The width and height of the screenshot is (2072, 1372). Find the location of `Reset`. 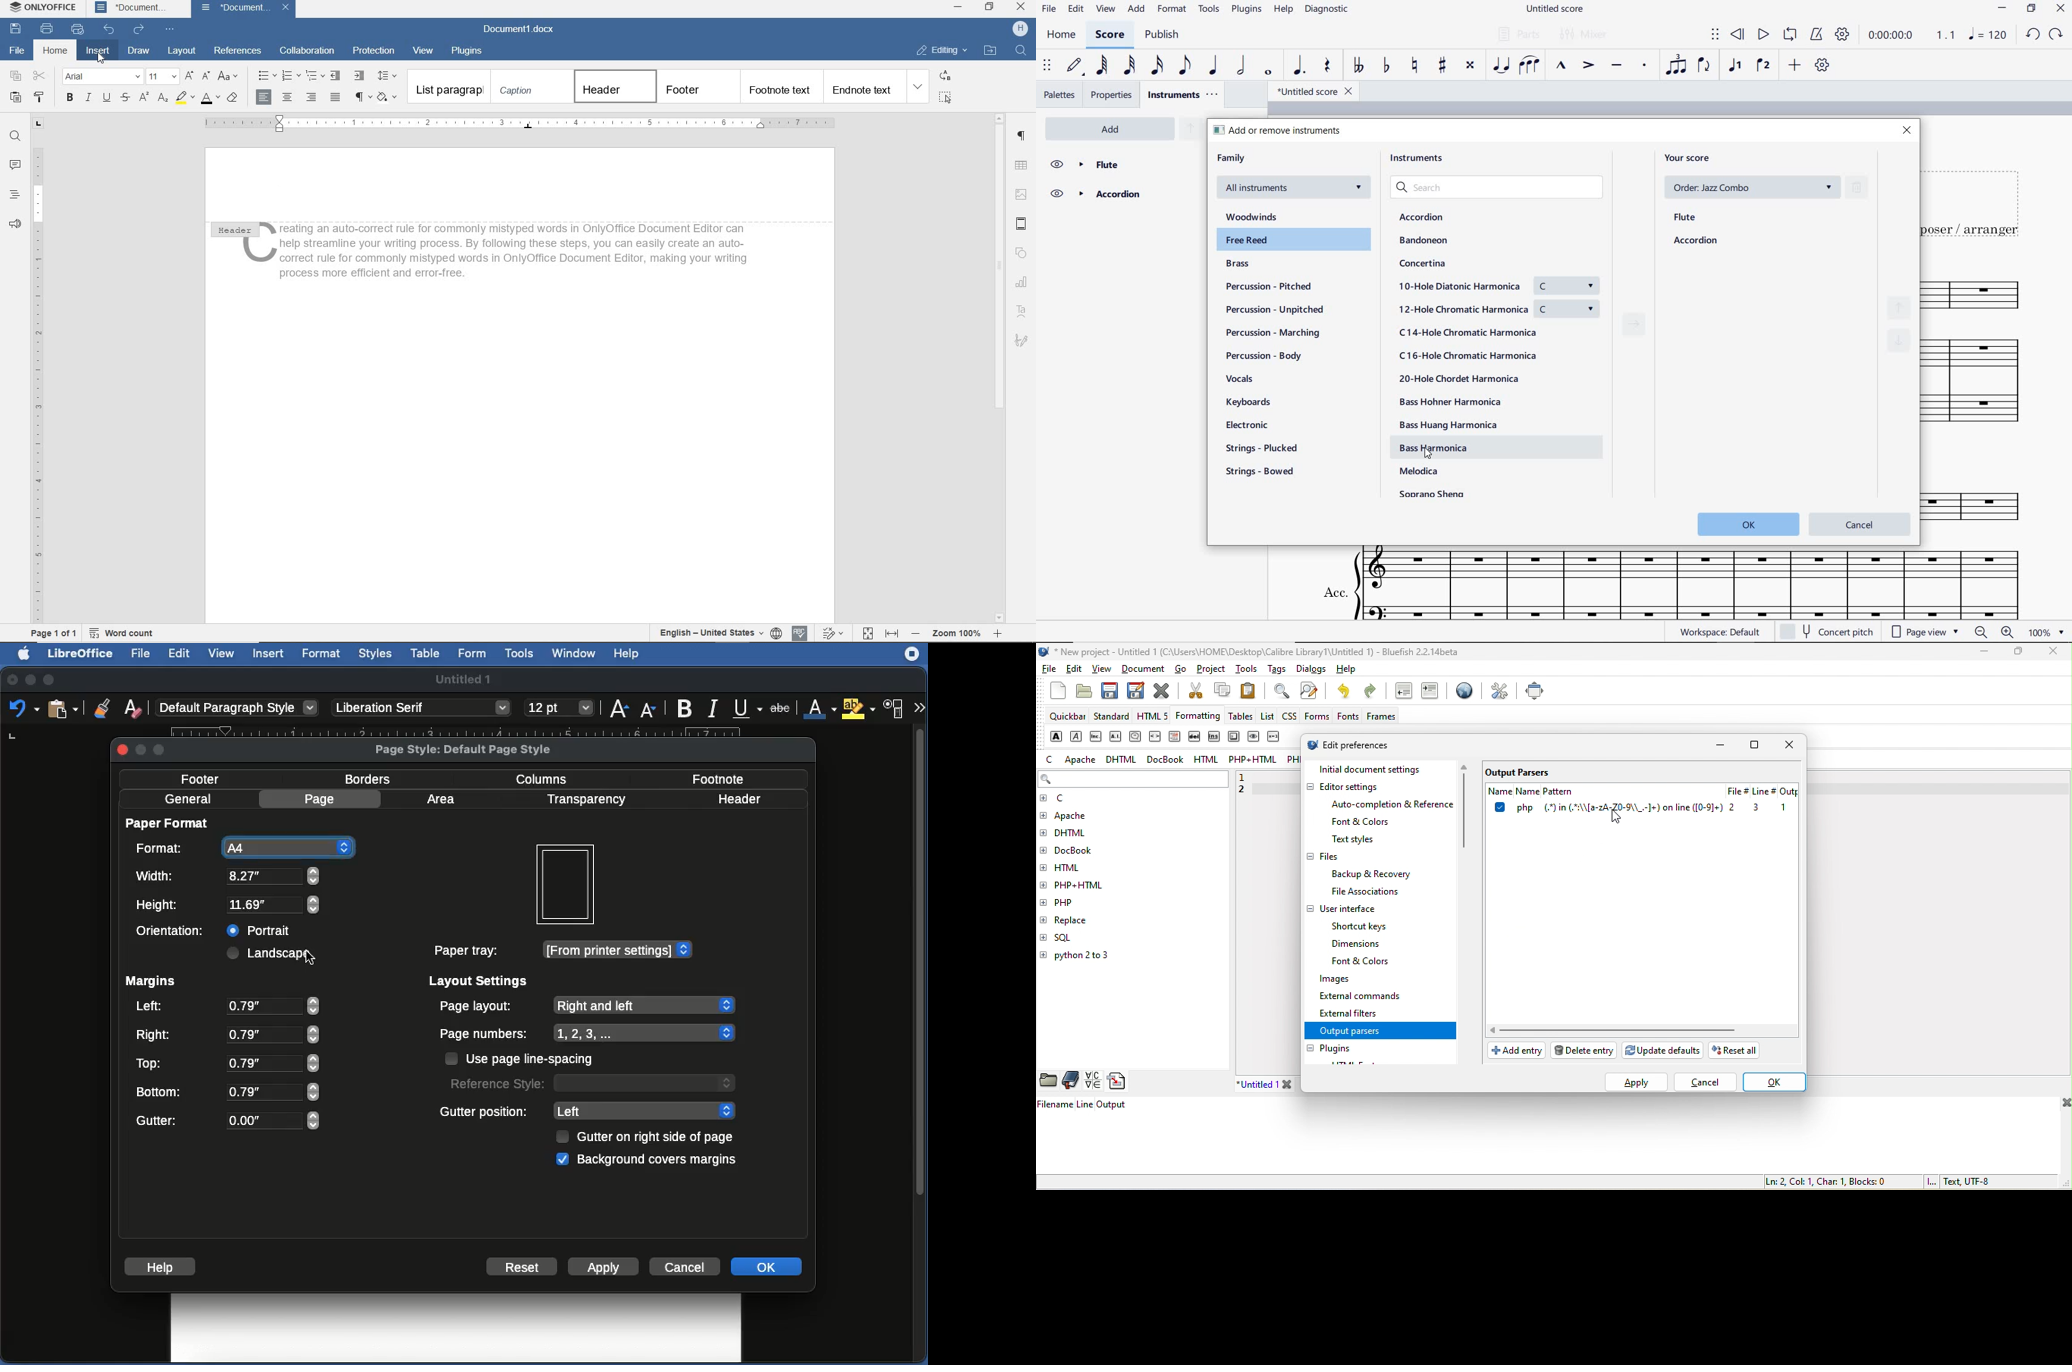

Reset is located at coordinates (524, 1266).